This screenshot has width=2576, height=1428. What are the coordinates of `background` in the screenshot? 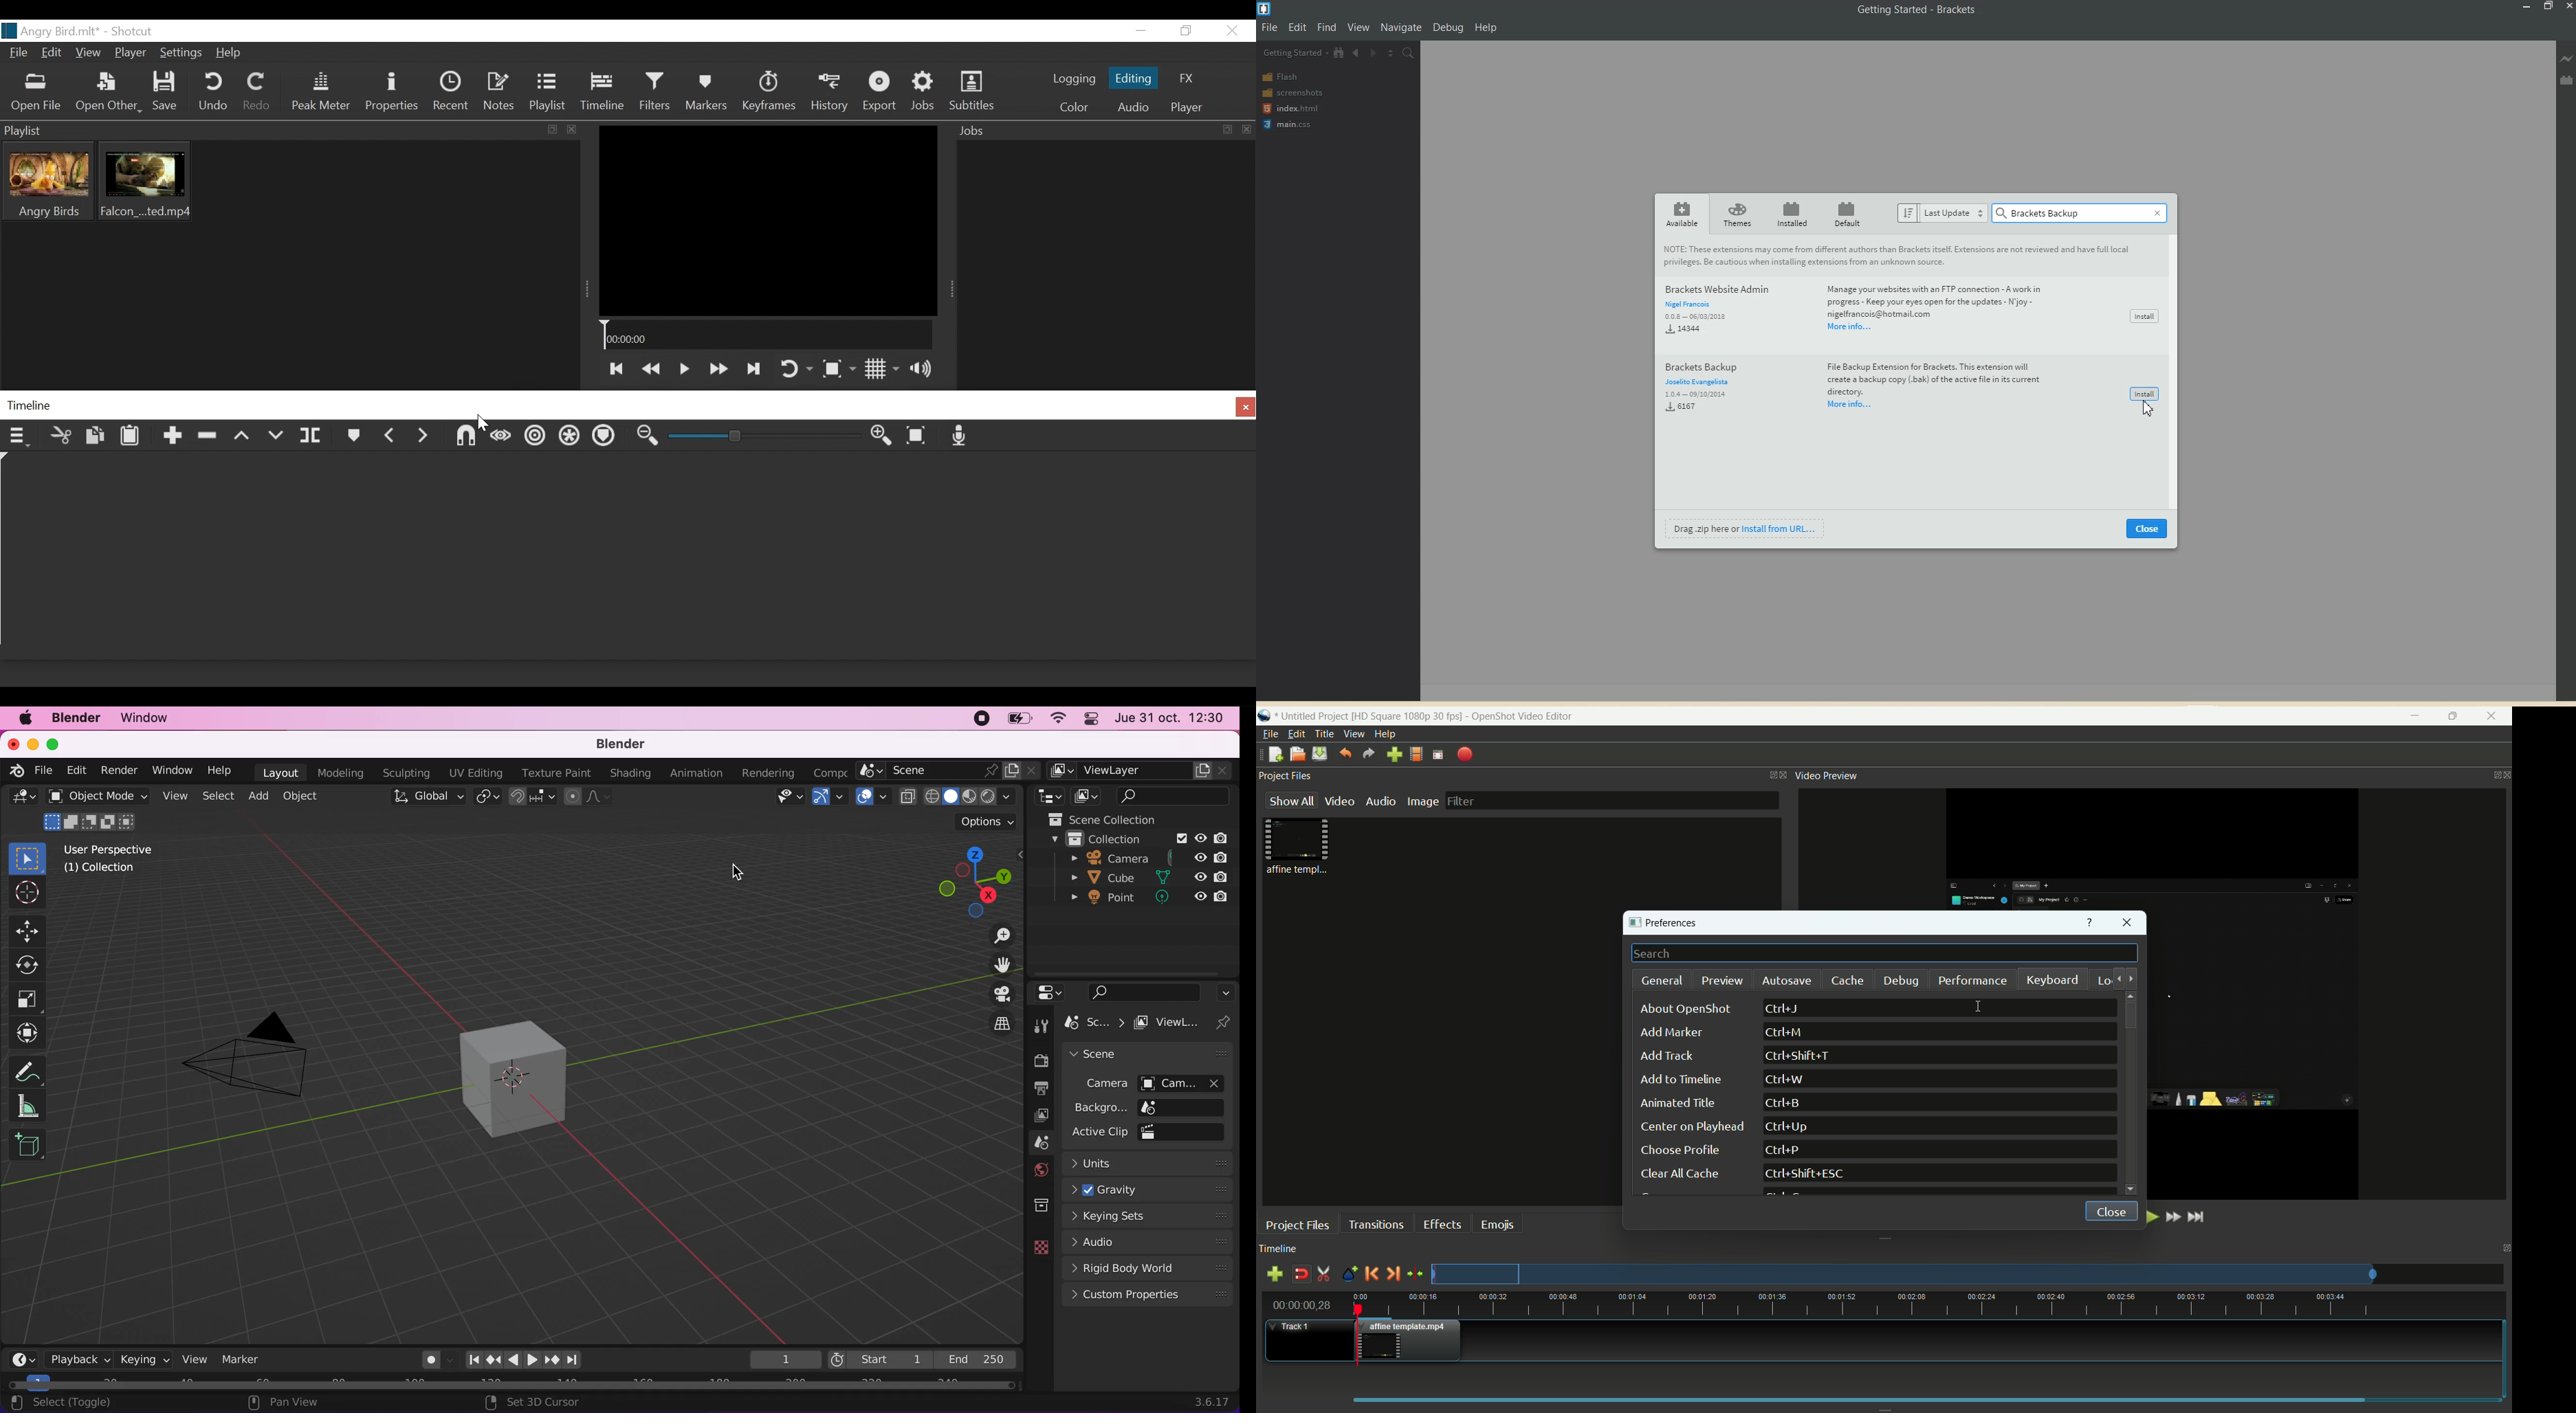 It's located at (1100, 1108).